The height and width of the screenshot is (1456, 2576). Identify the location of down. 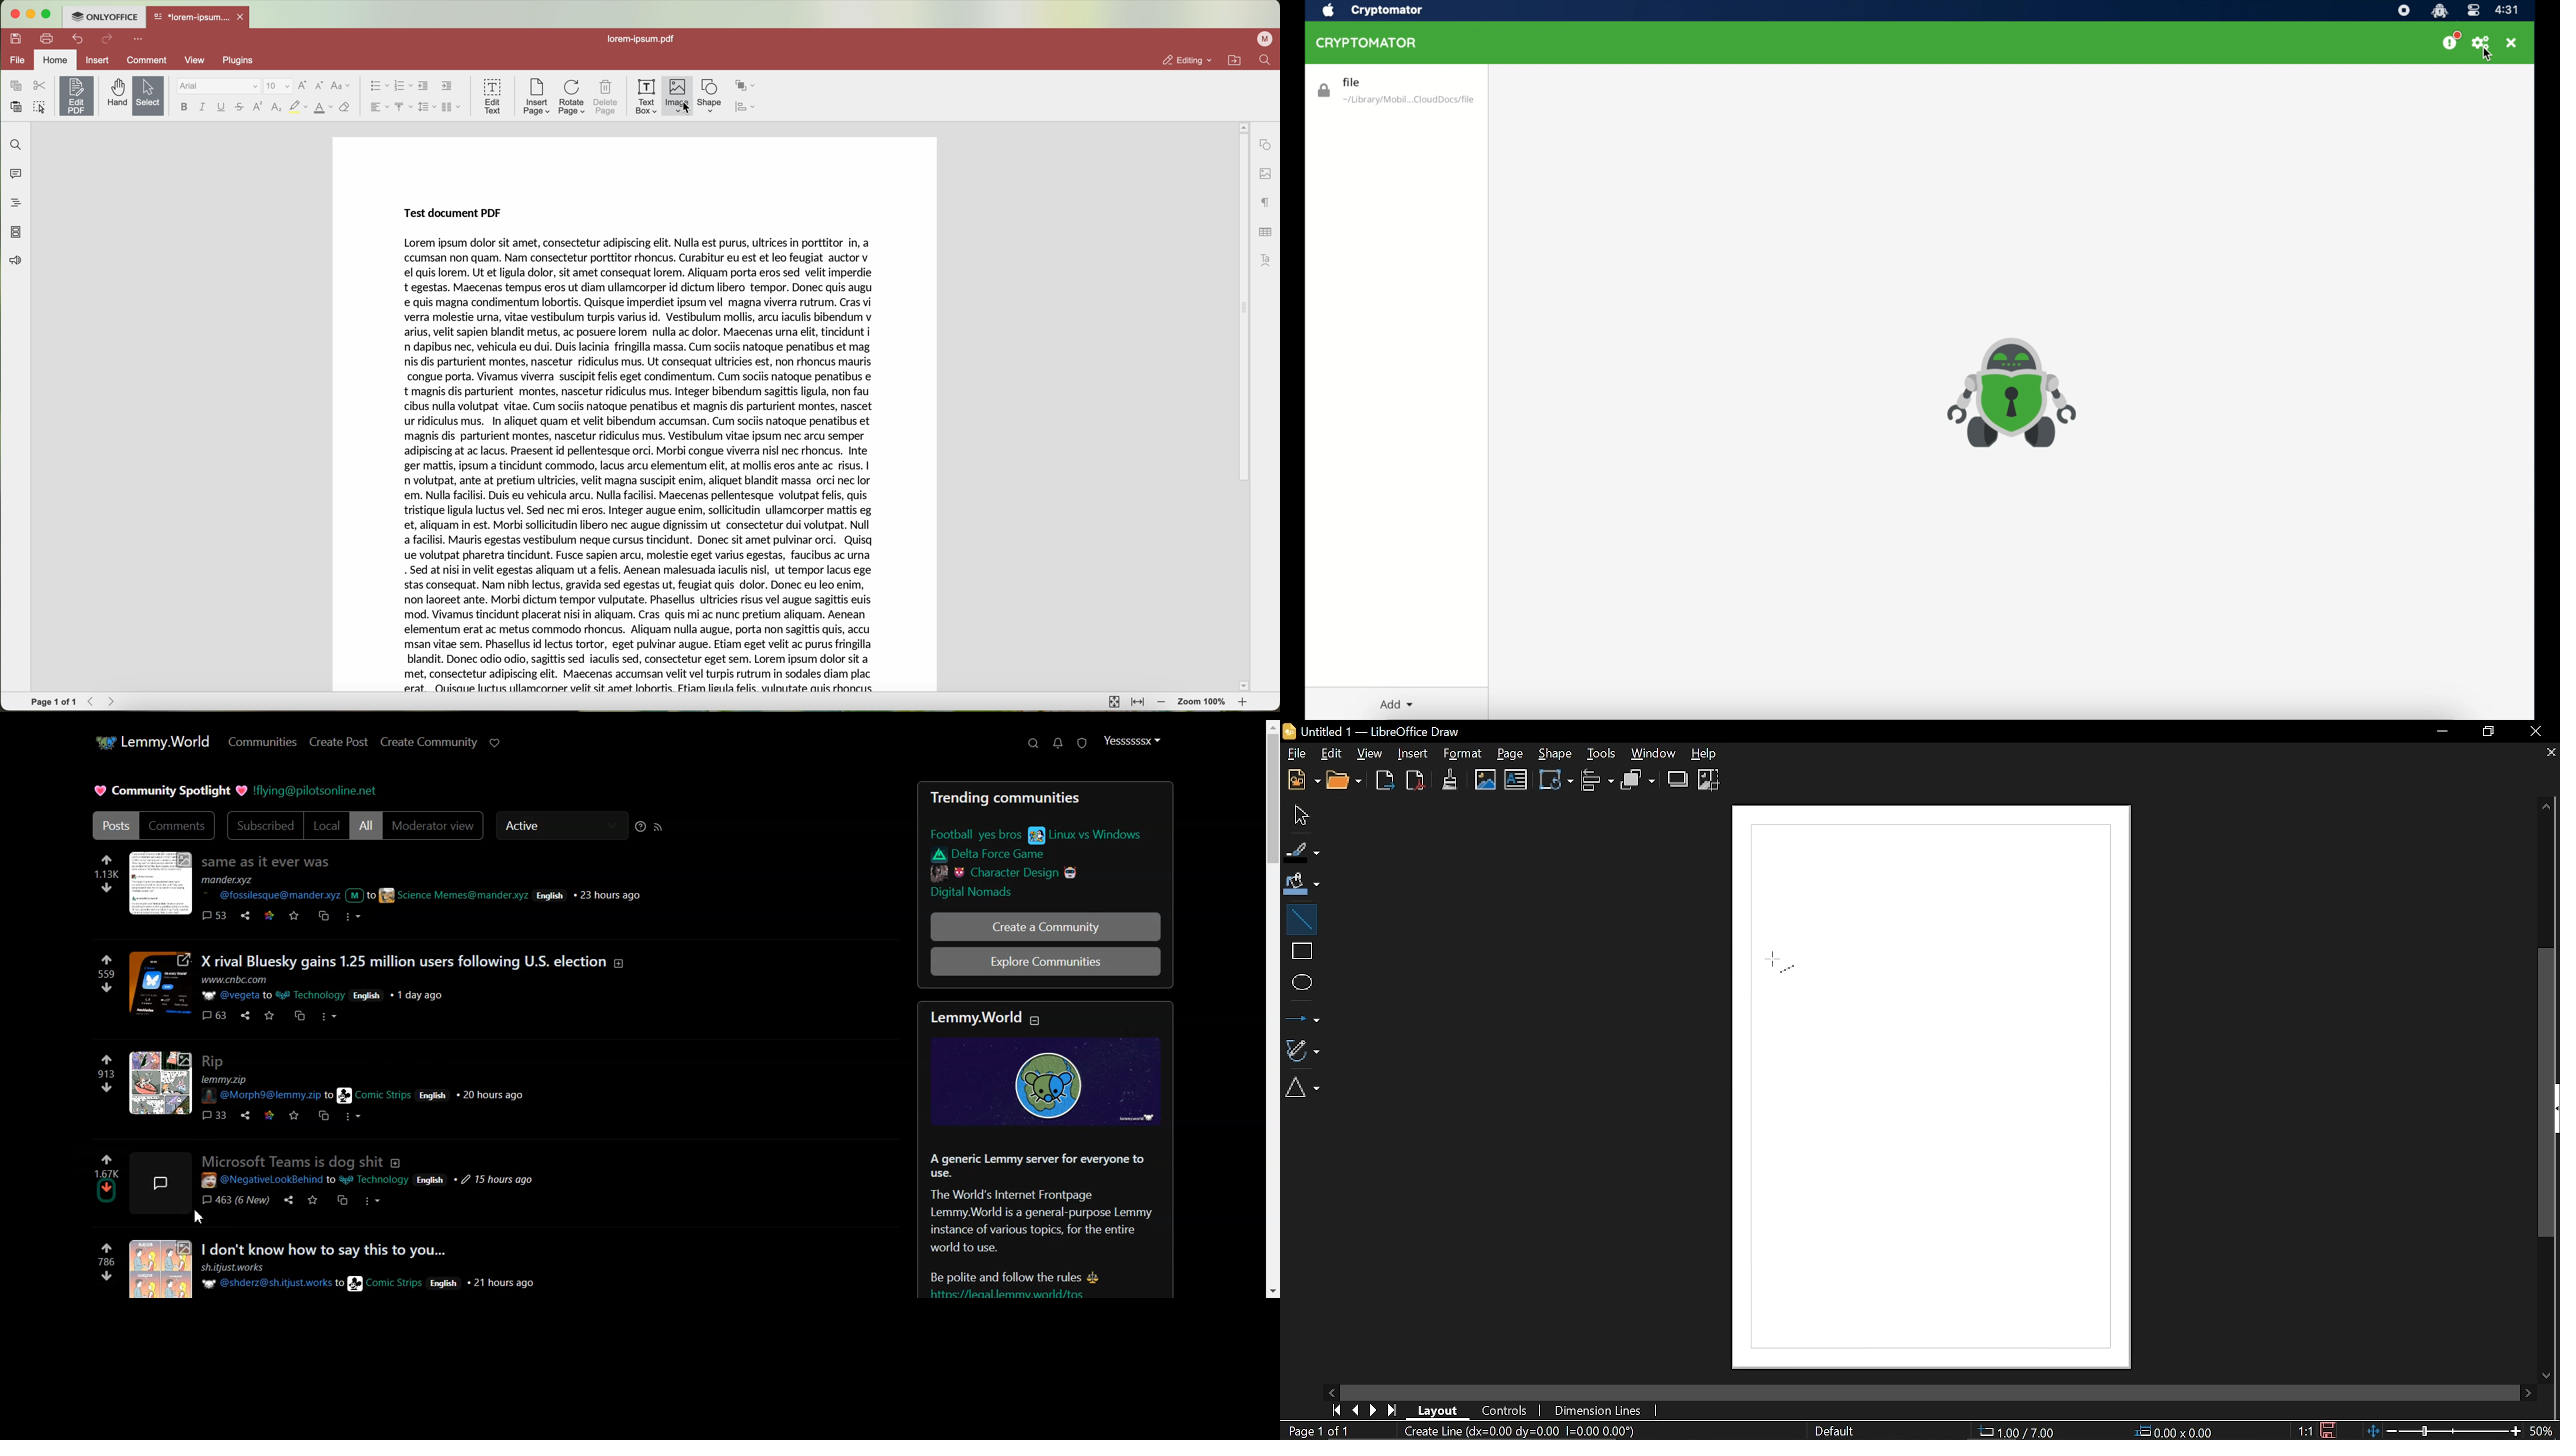
(106, 887).